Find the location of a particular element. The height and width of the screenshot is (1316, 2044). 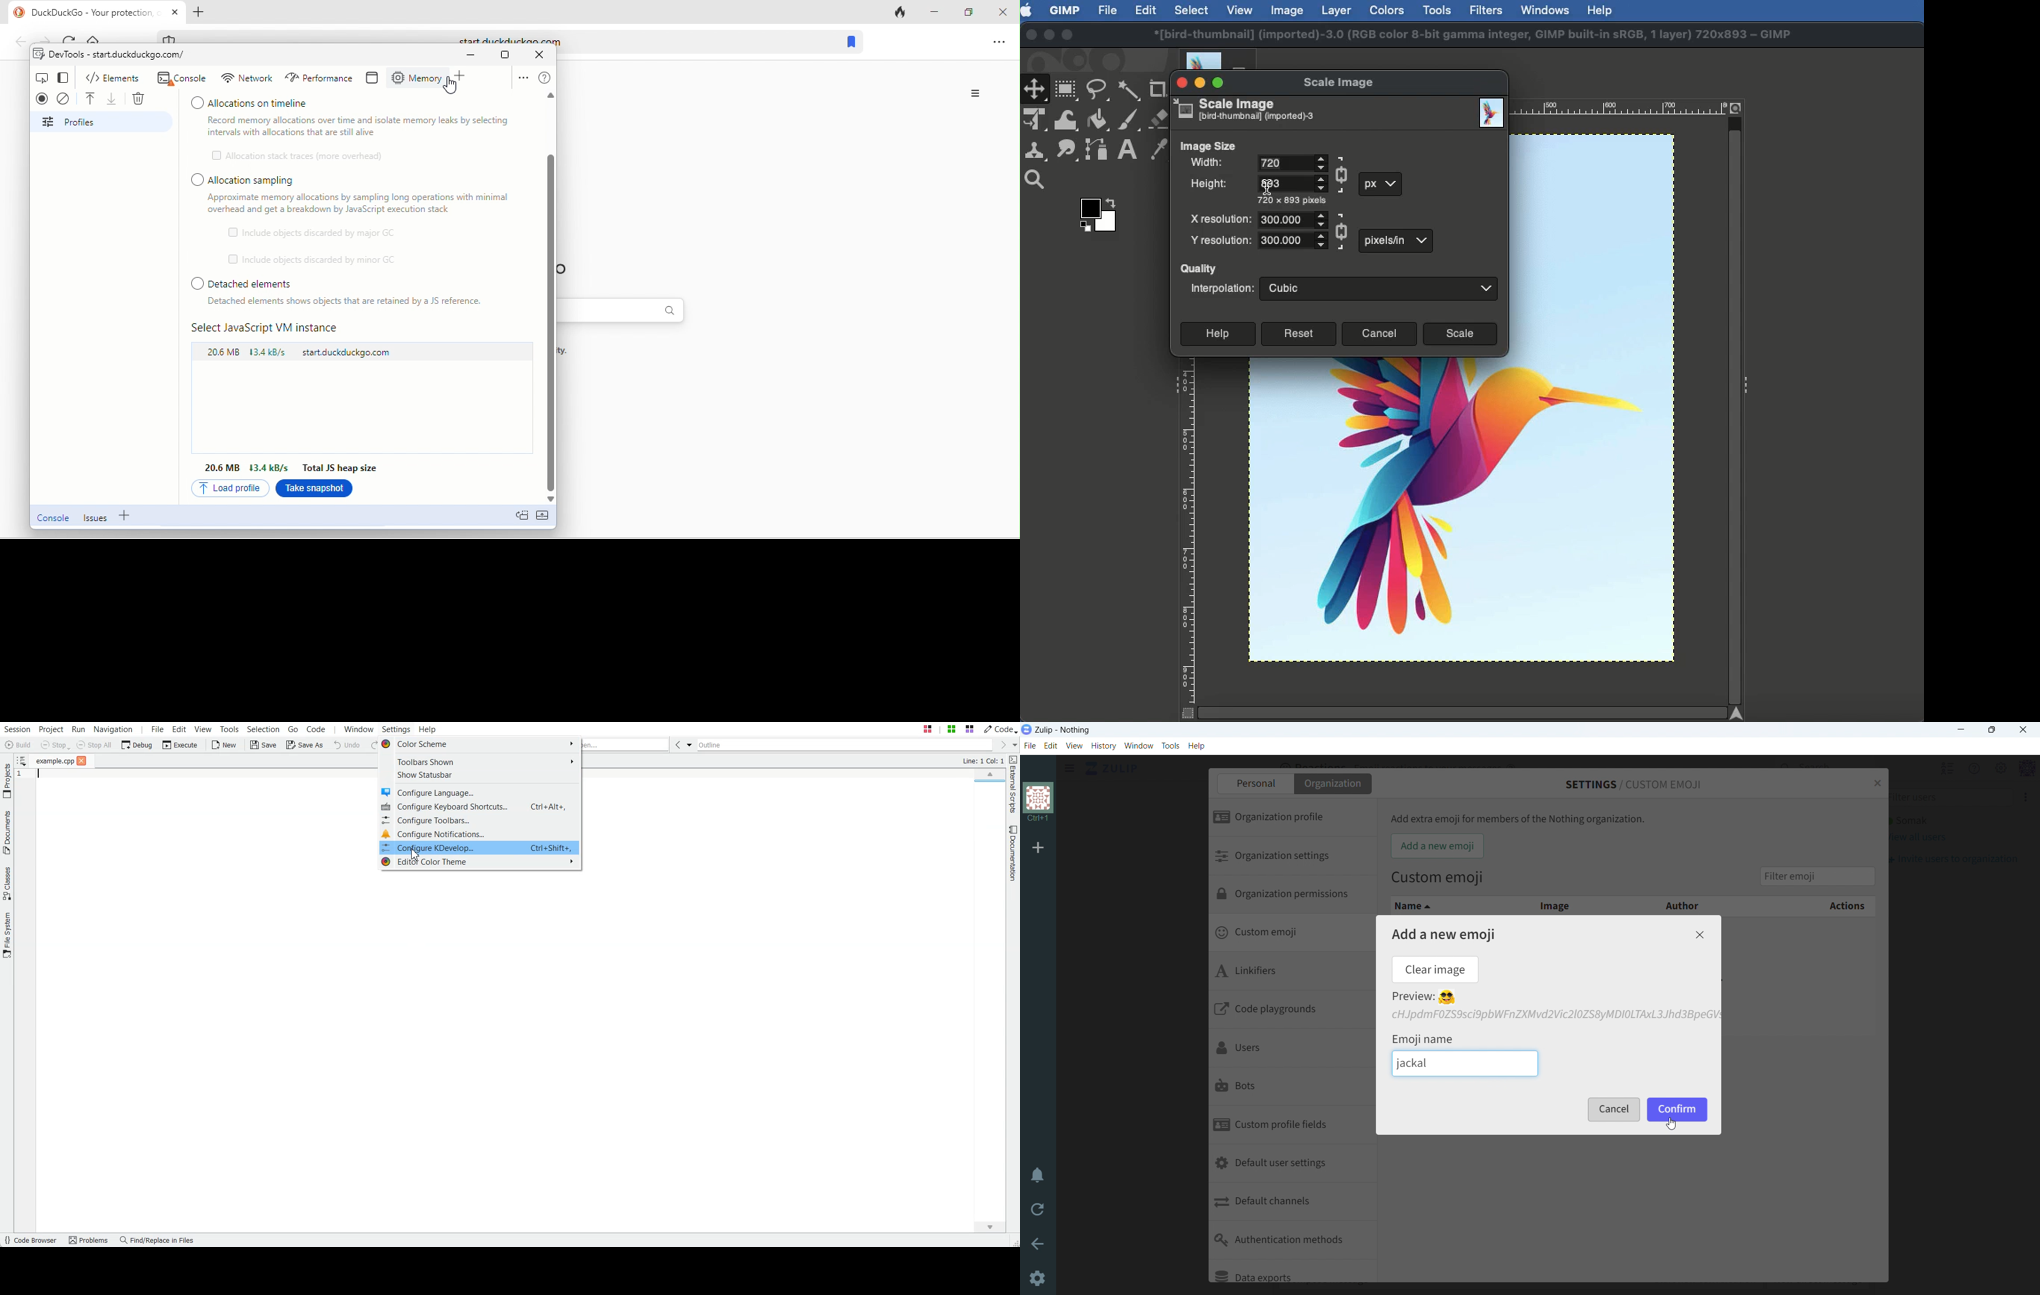

change view is located at coordinates (68, 77).